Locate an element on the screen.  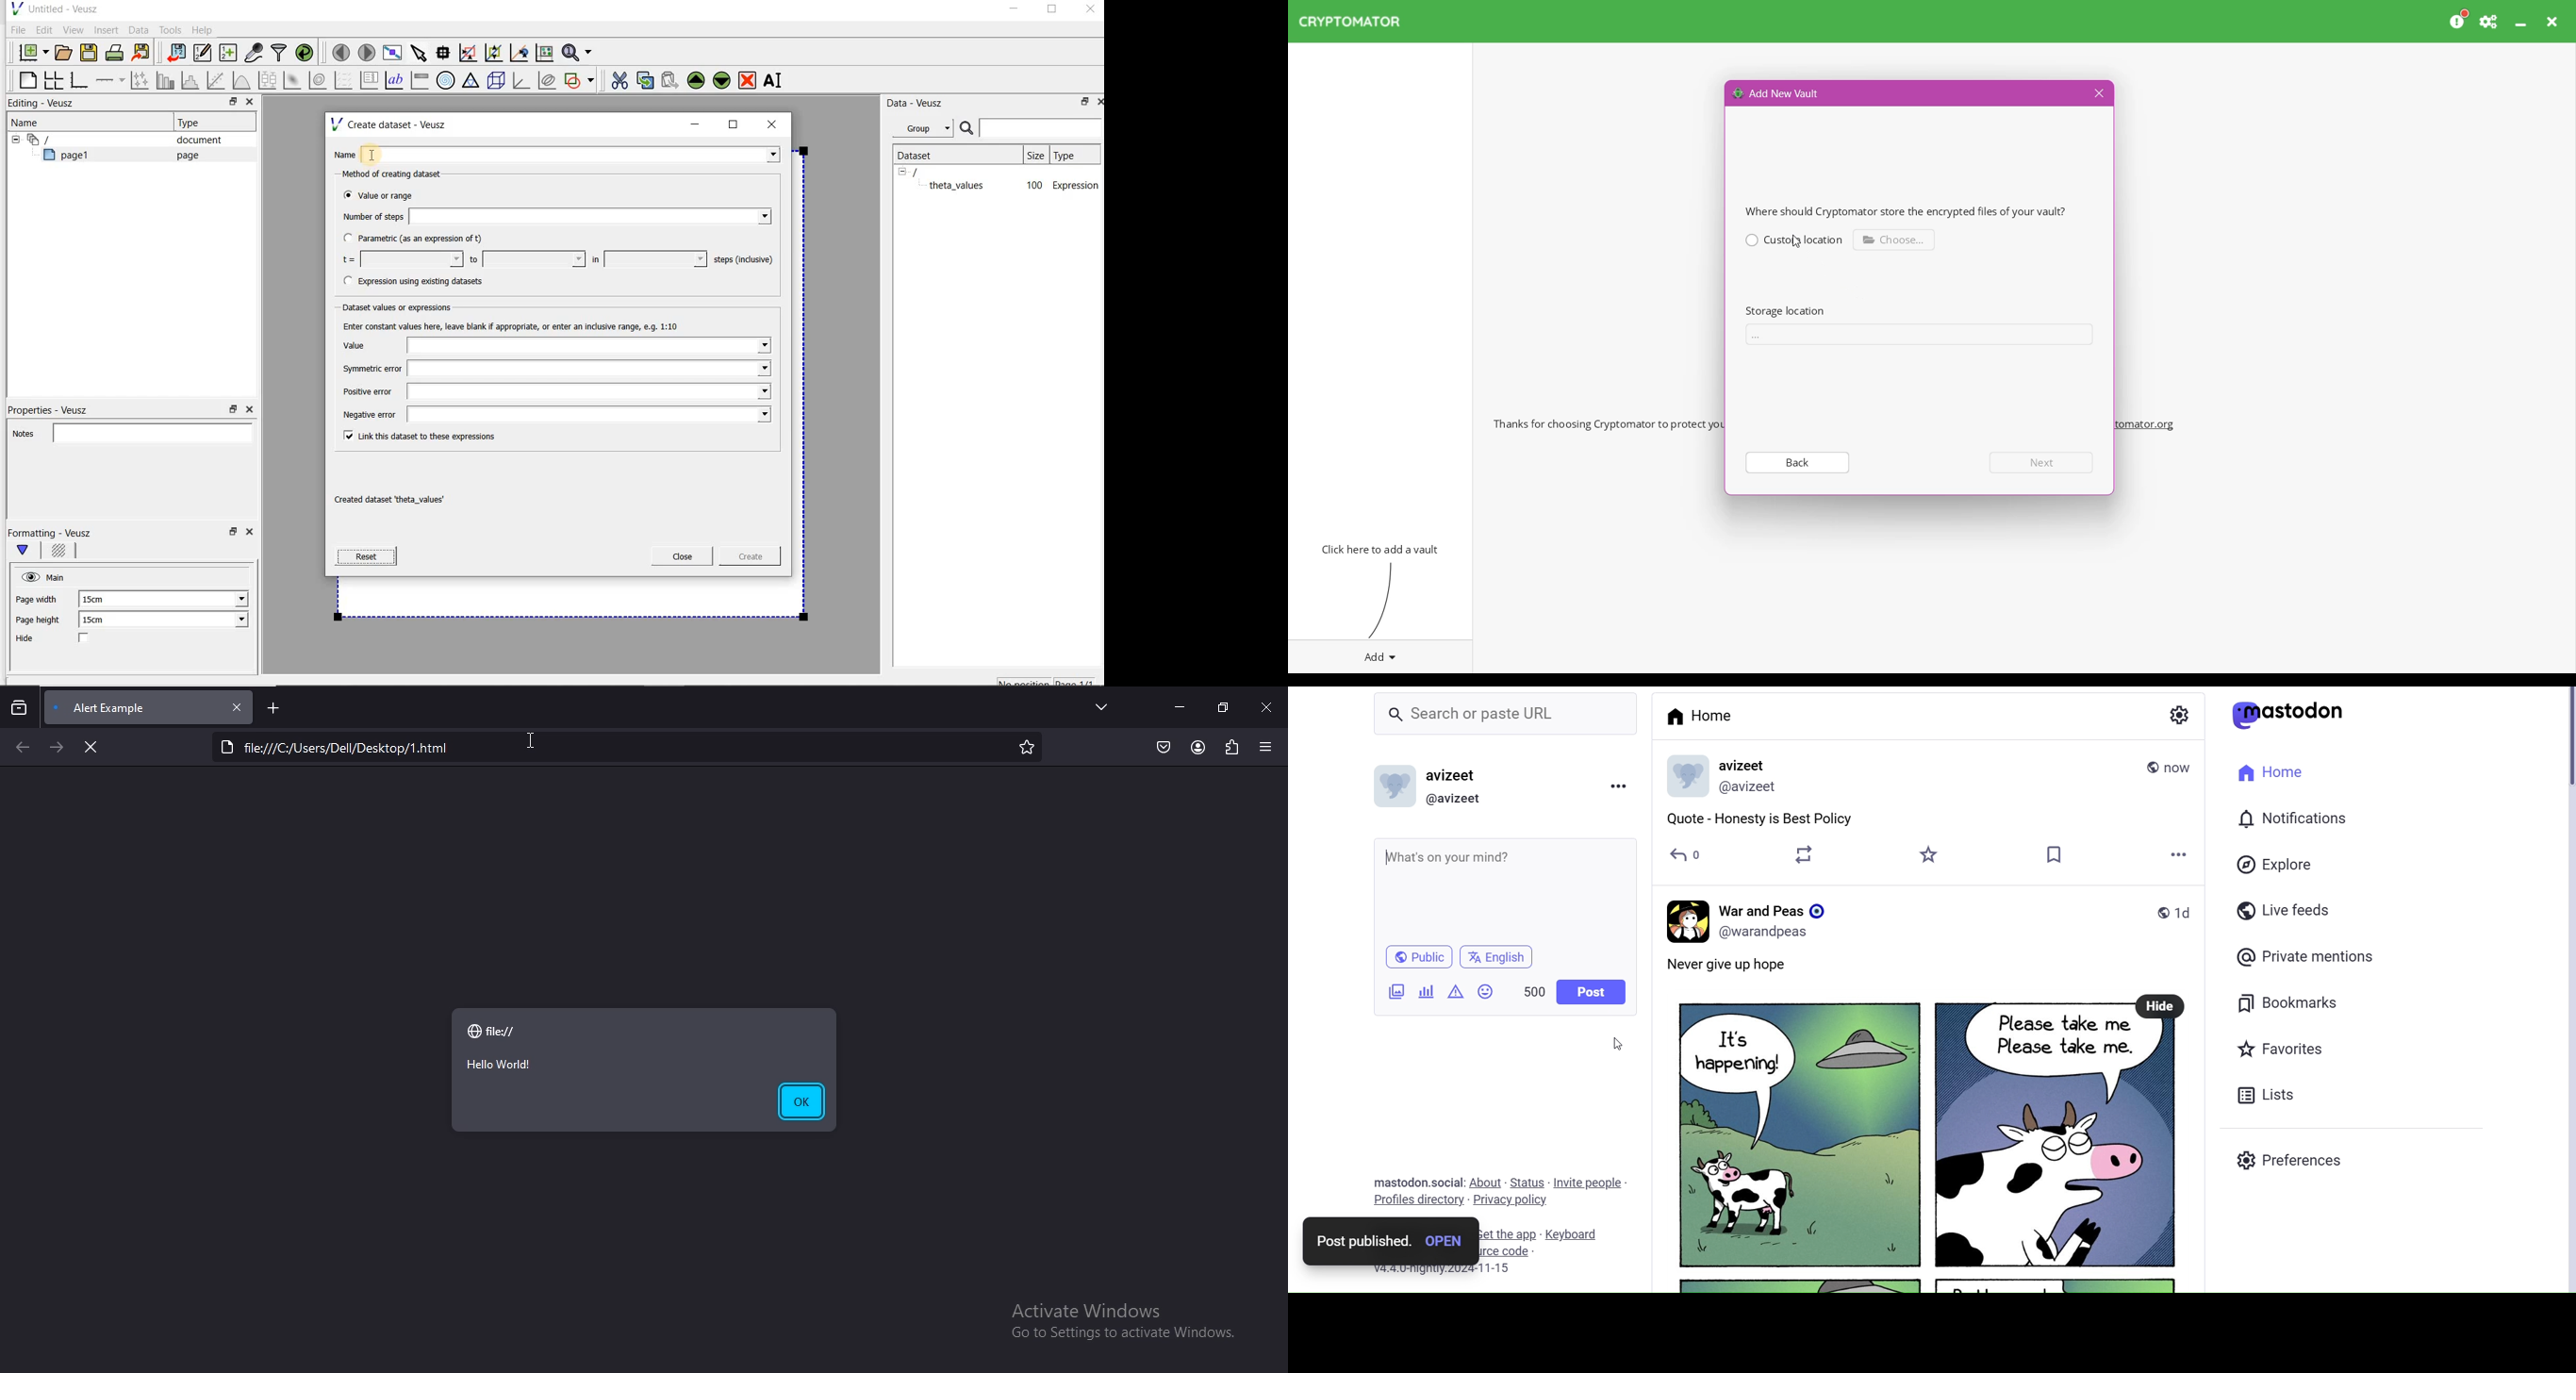
profile Picture is located at coordinates (1685, 919).